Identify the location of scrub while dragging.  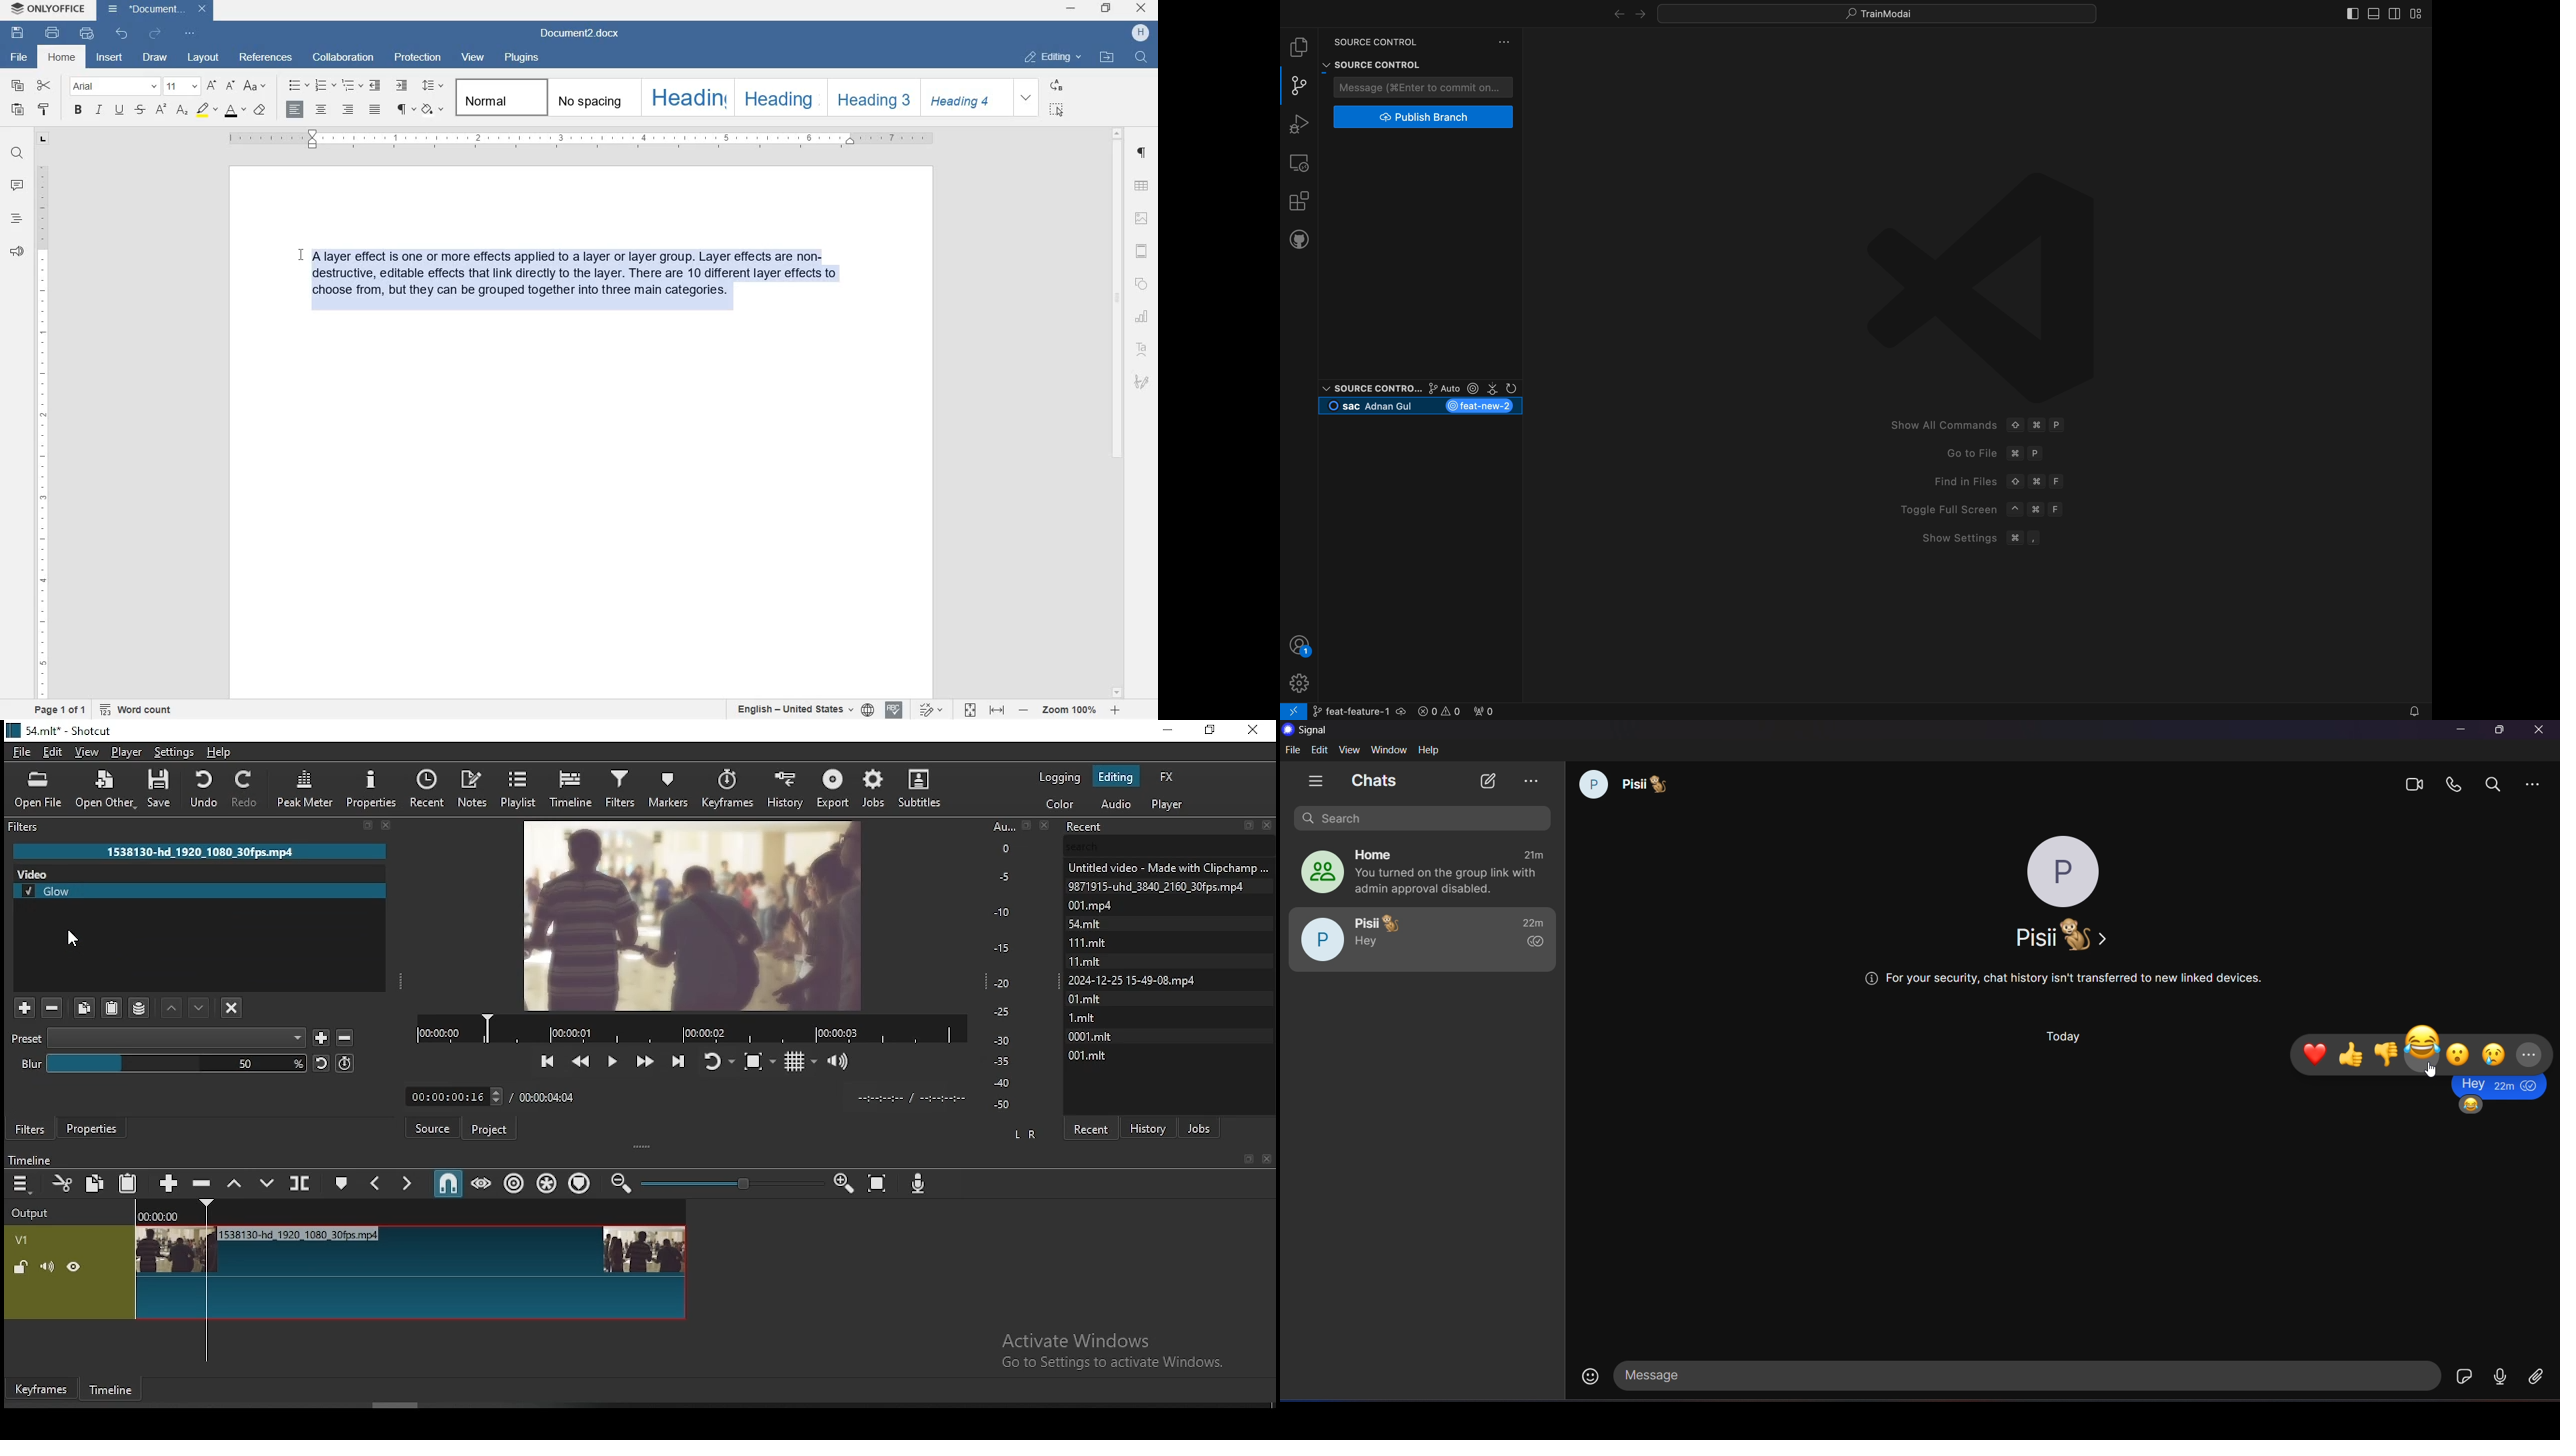
(483, 1183).